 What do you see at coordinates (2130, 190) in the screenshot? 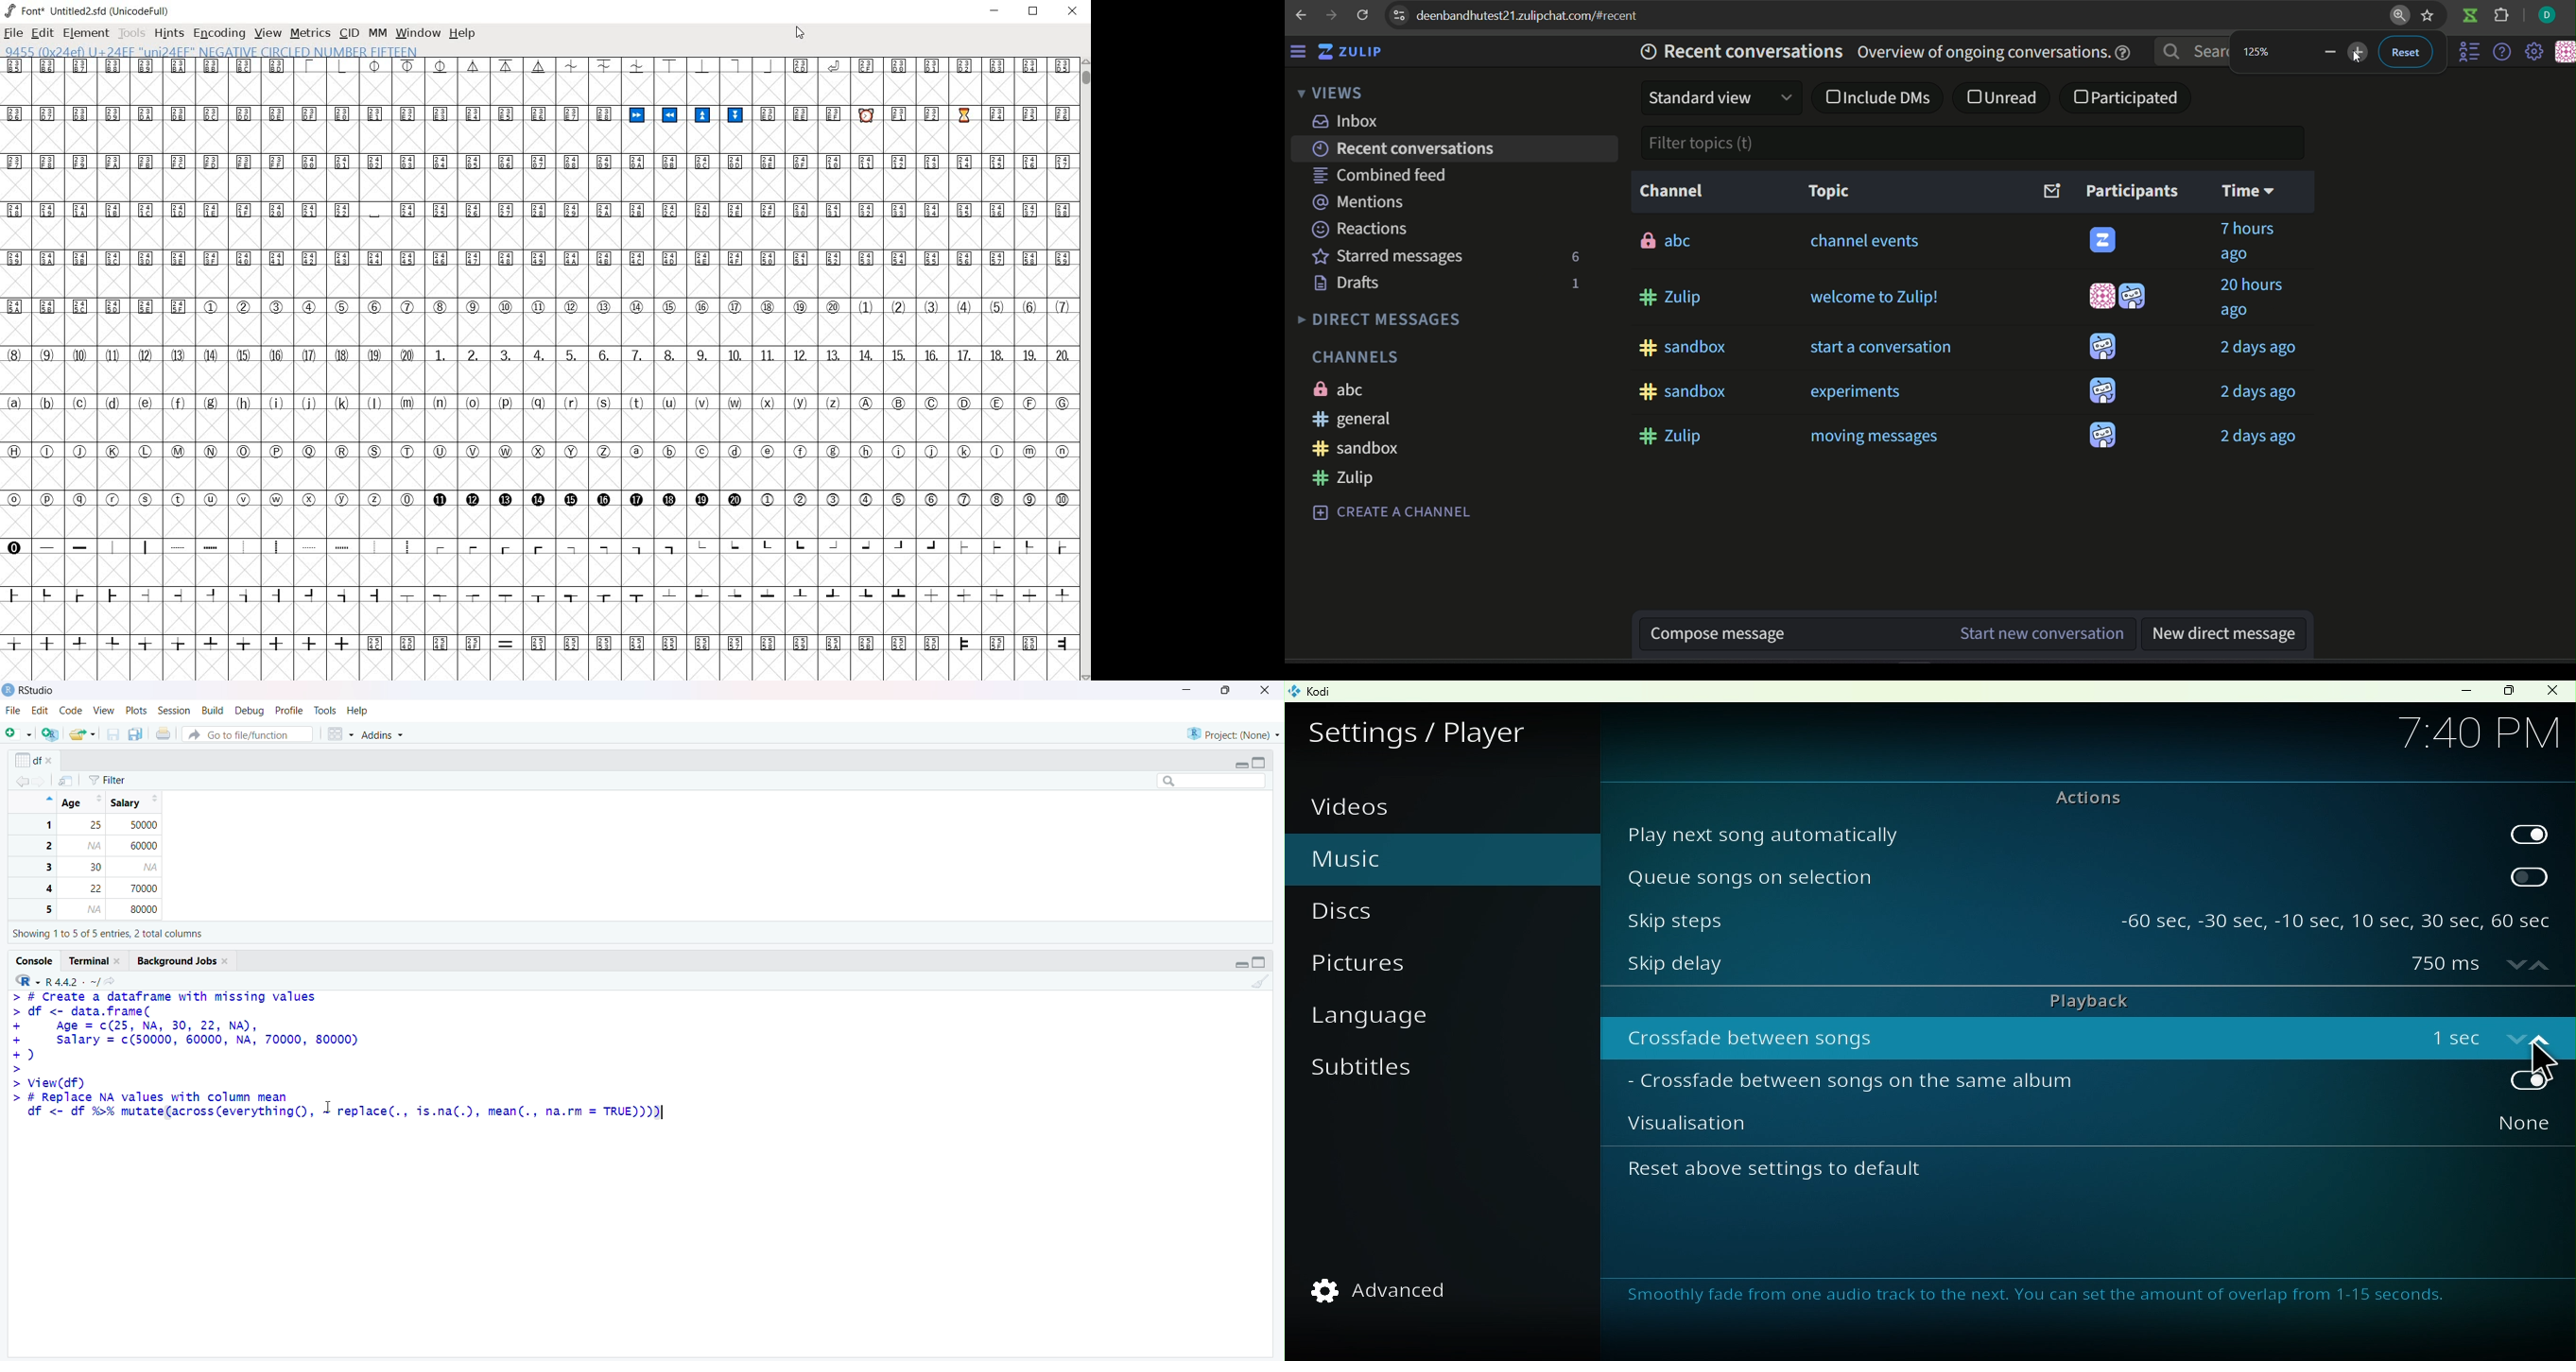
I see `text` at bounding box center [2130, 190].